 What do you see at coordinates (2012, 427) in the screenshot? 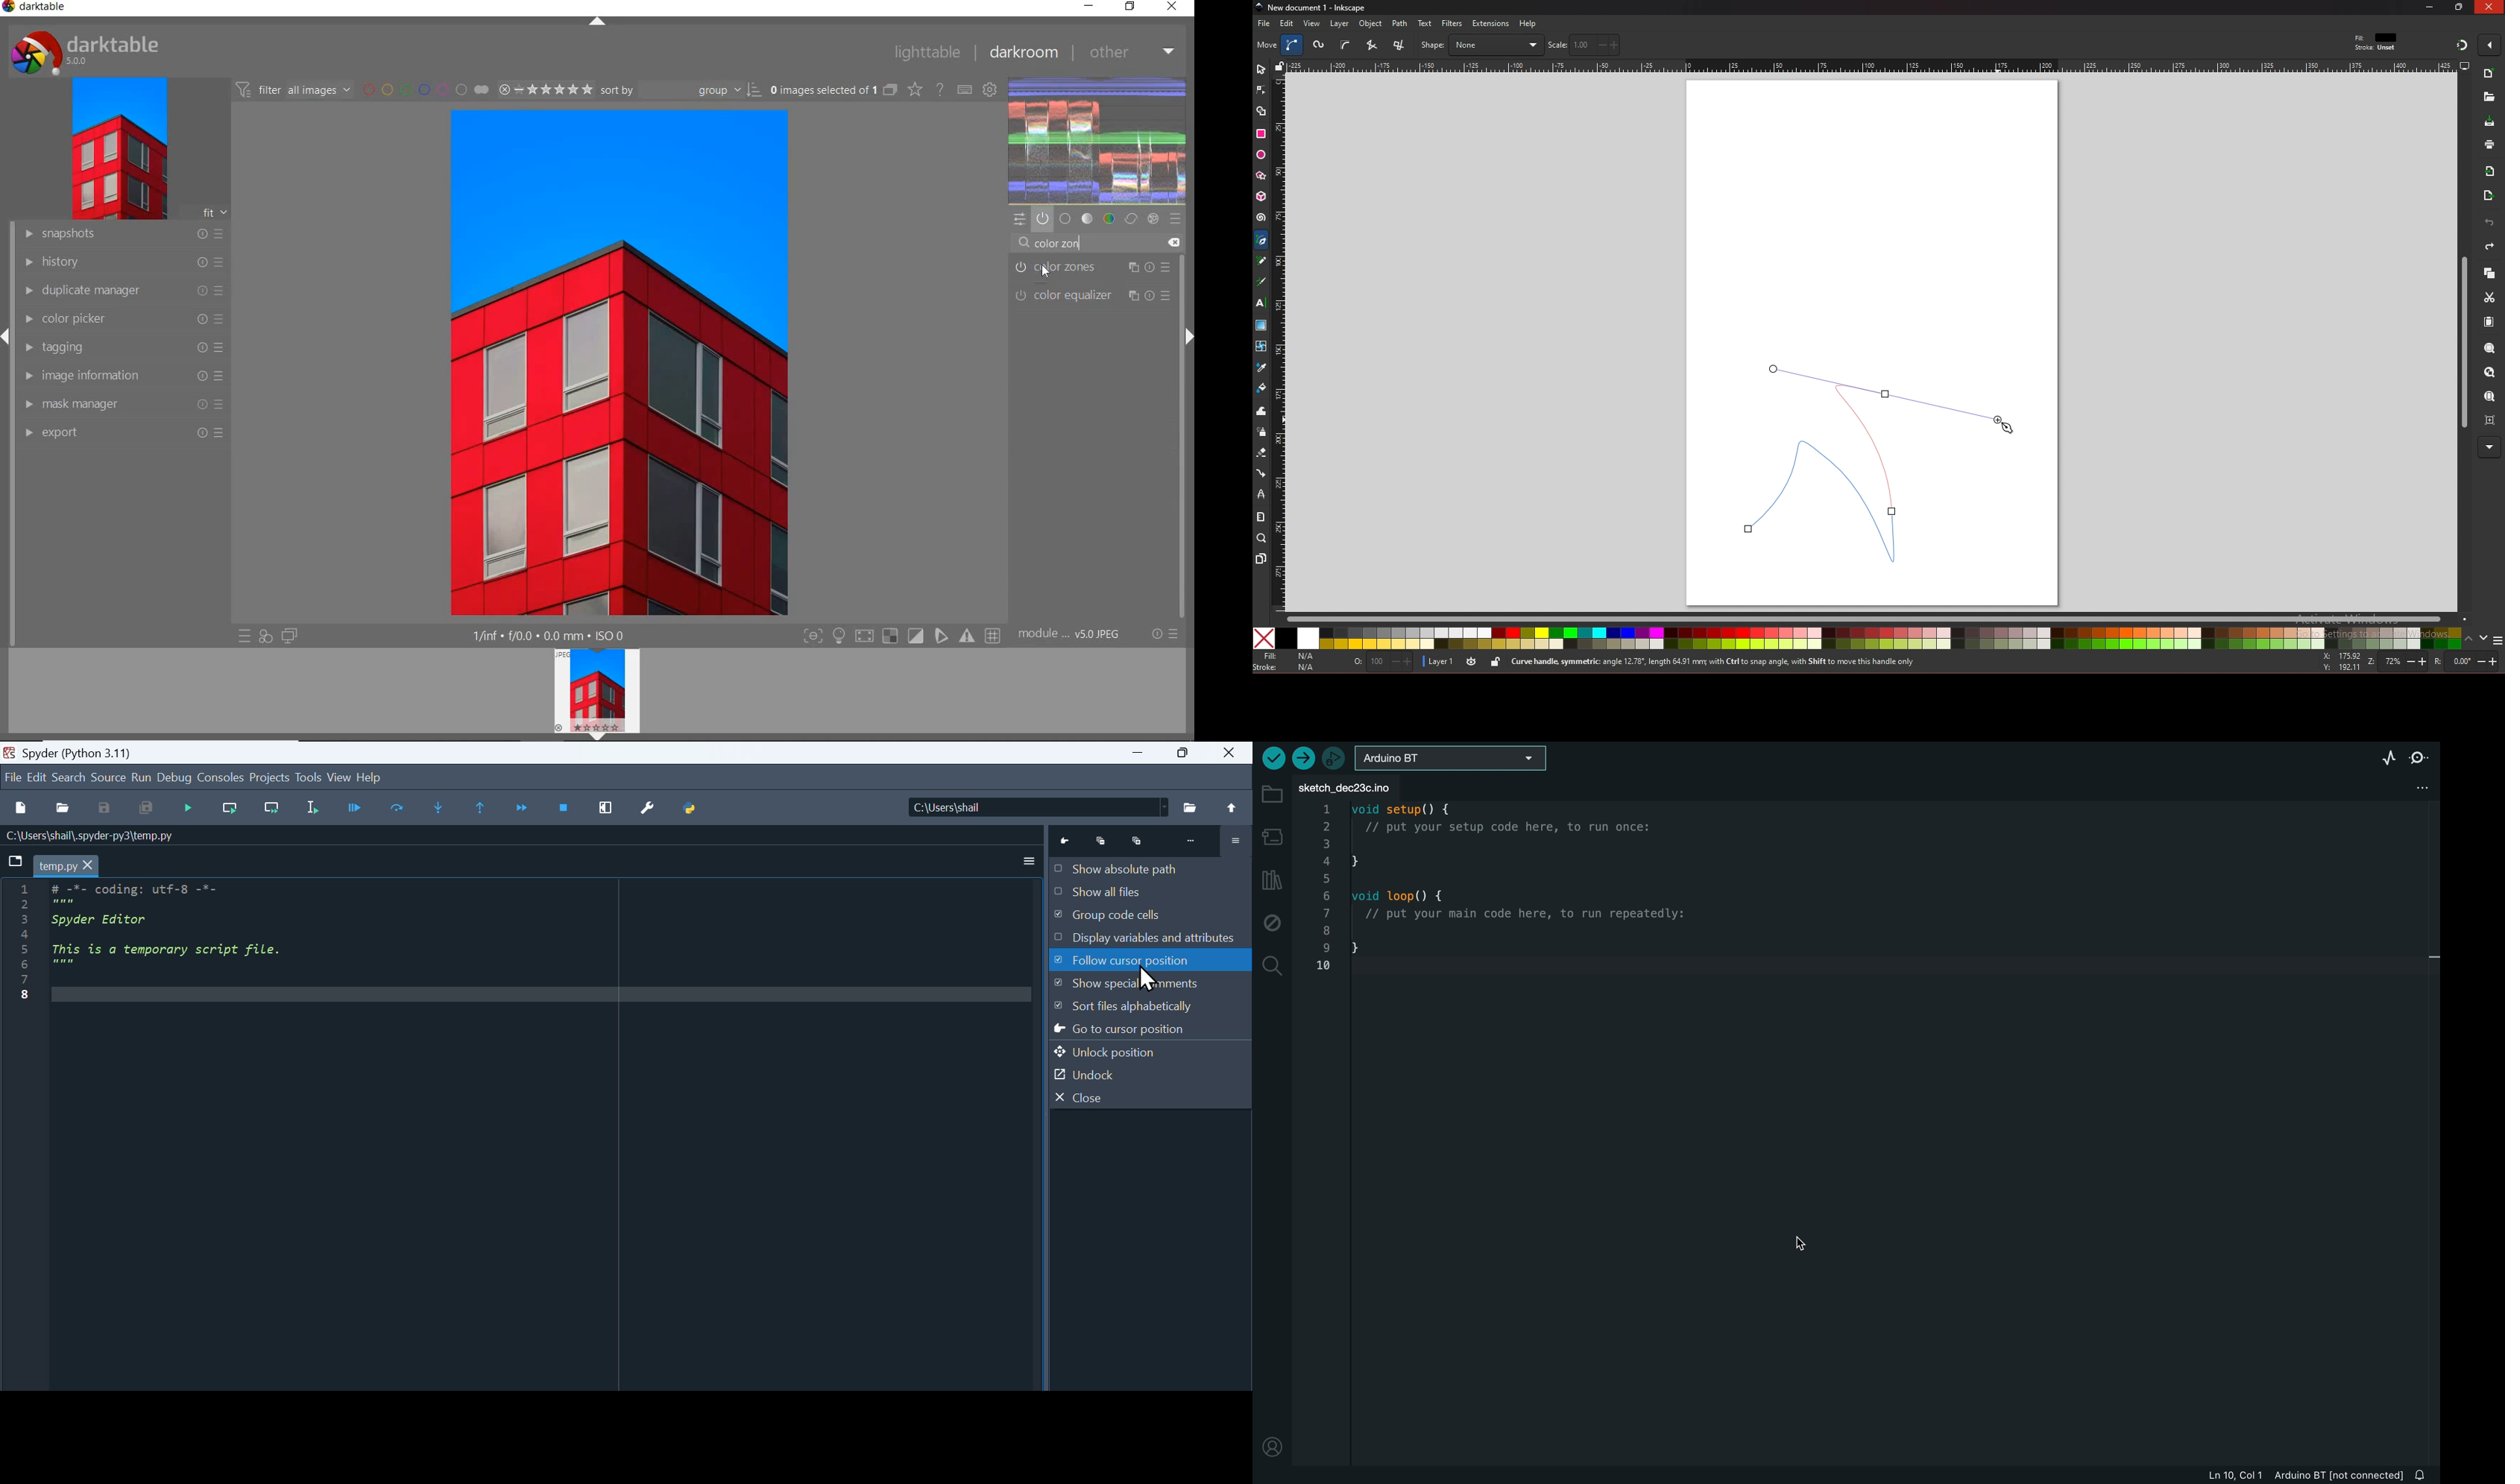
I see `cursor` at bounding box center [2012, 427].